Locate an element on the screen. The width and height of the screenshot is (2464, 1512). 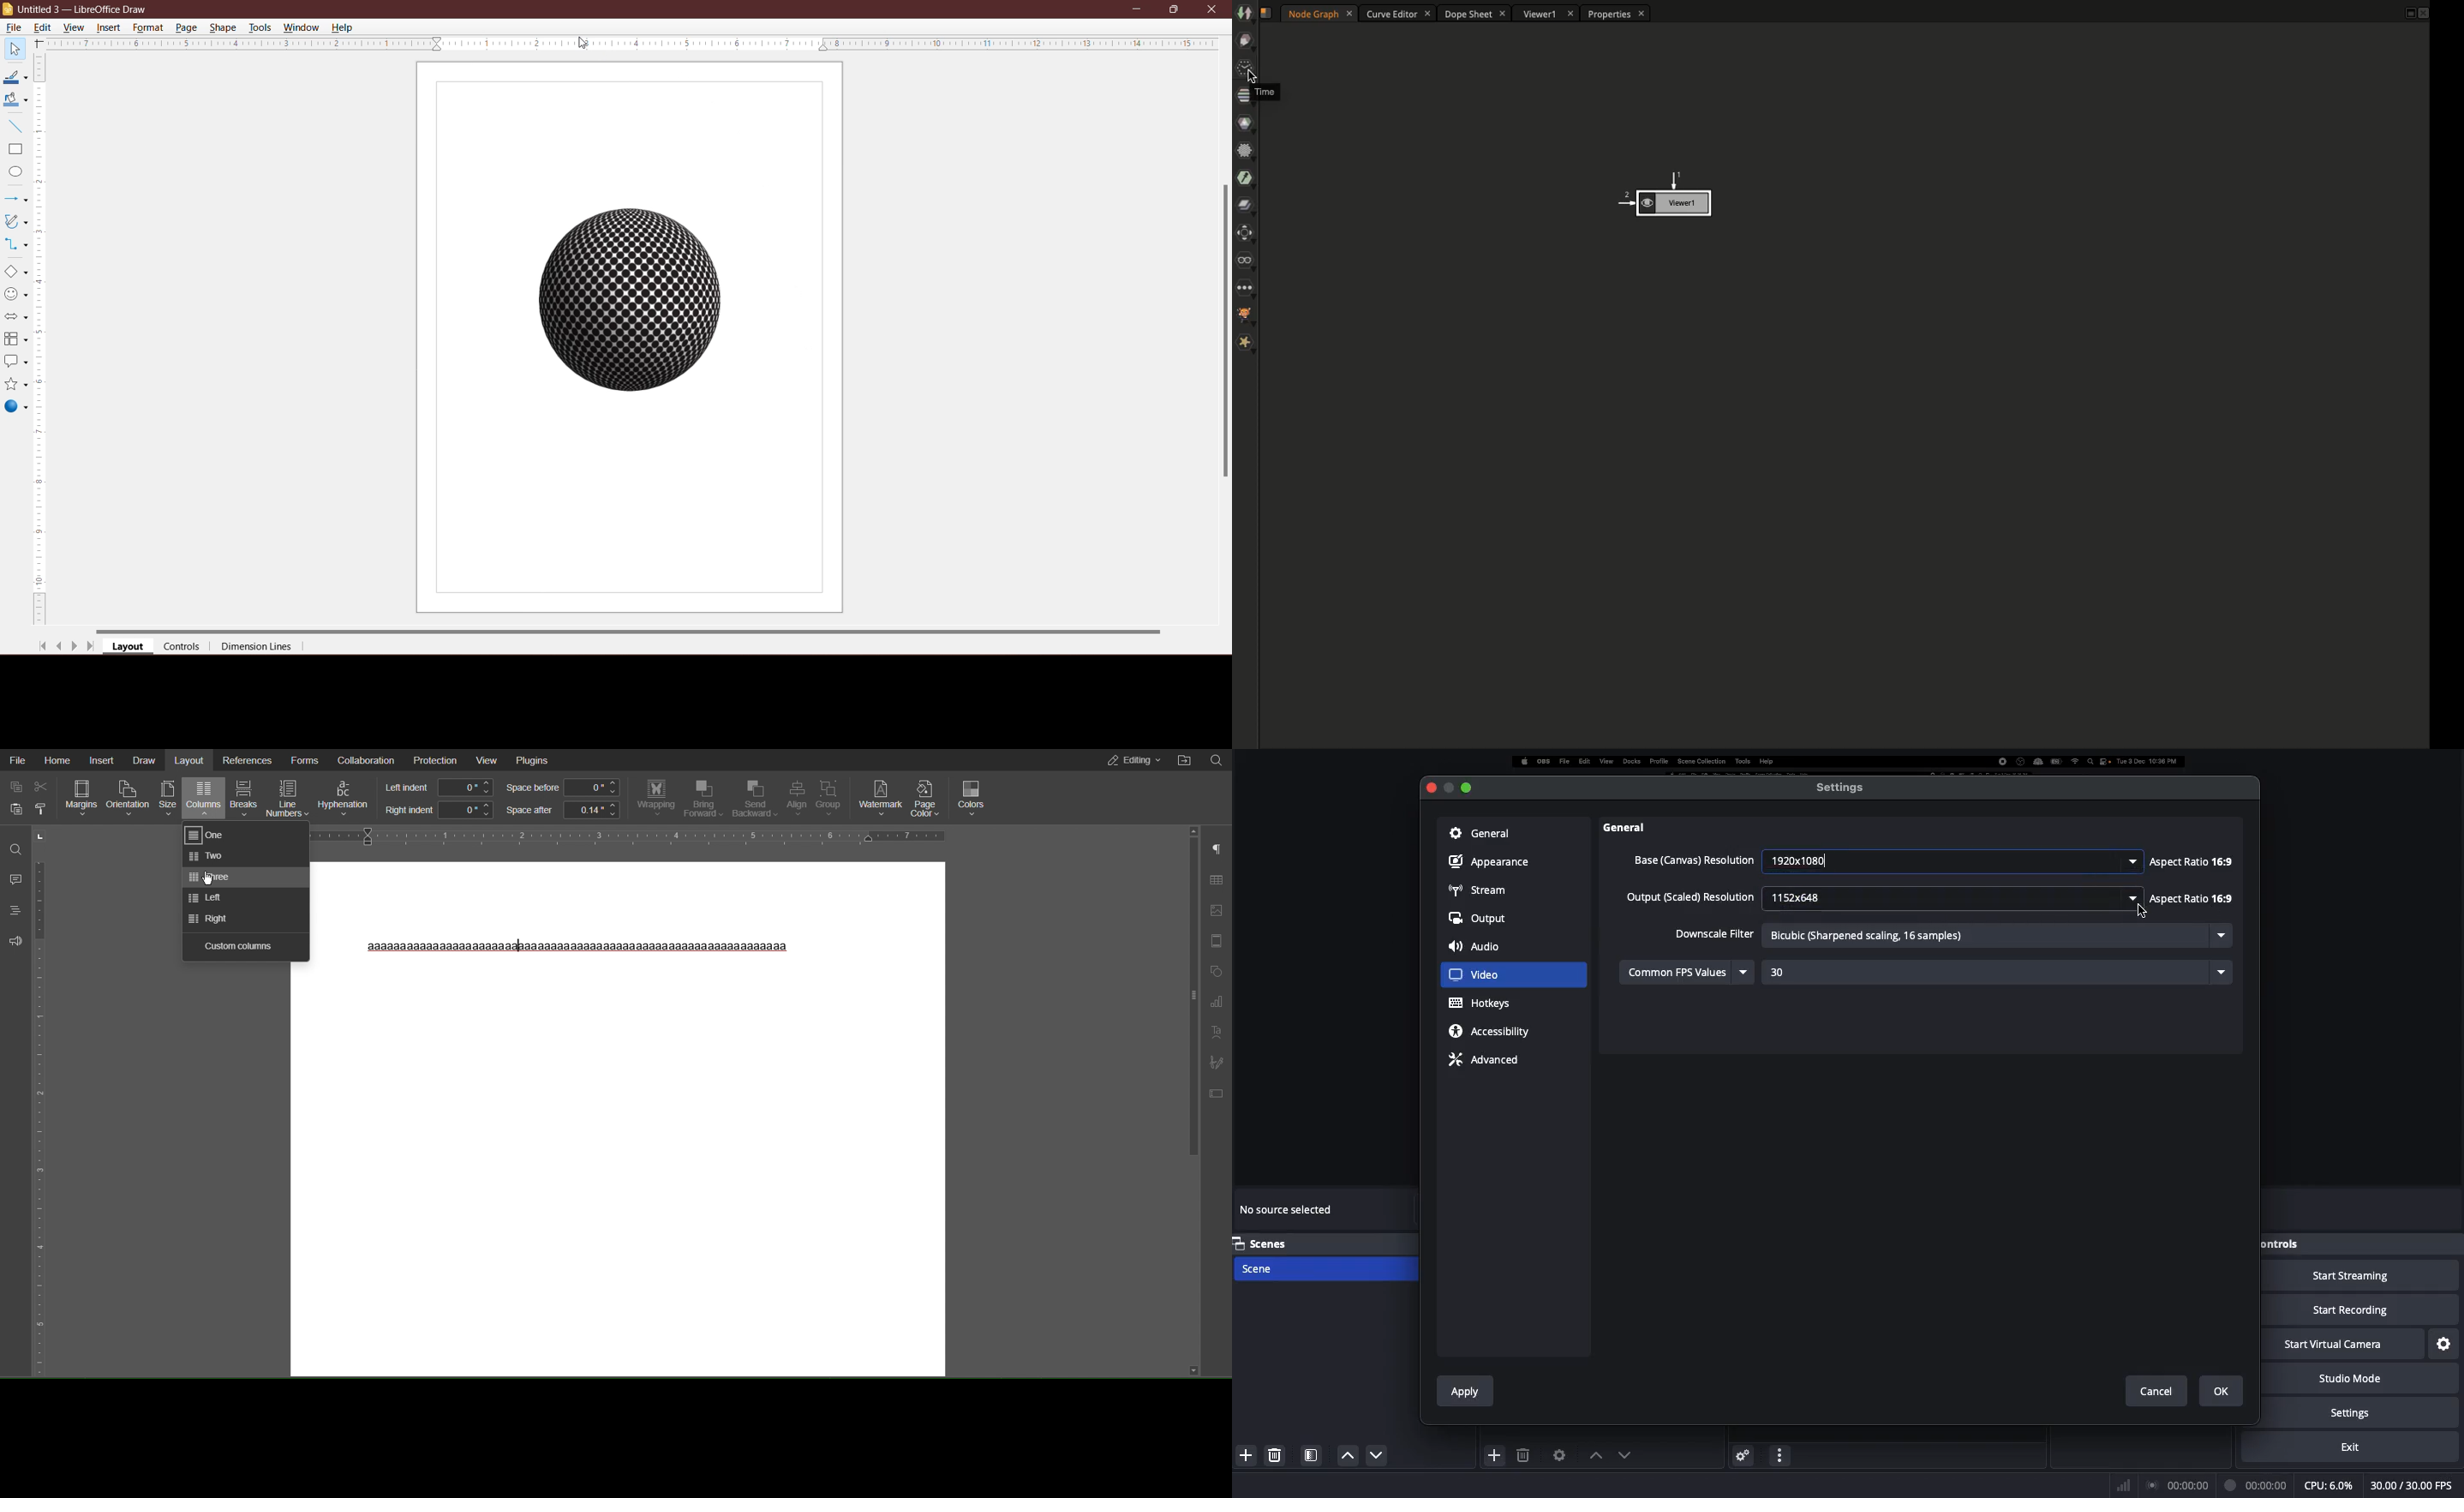
Output resolution  is located at coordinates (1692, 899).